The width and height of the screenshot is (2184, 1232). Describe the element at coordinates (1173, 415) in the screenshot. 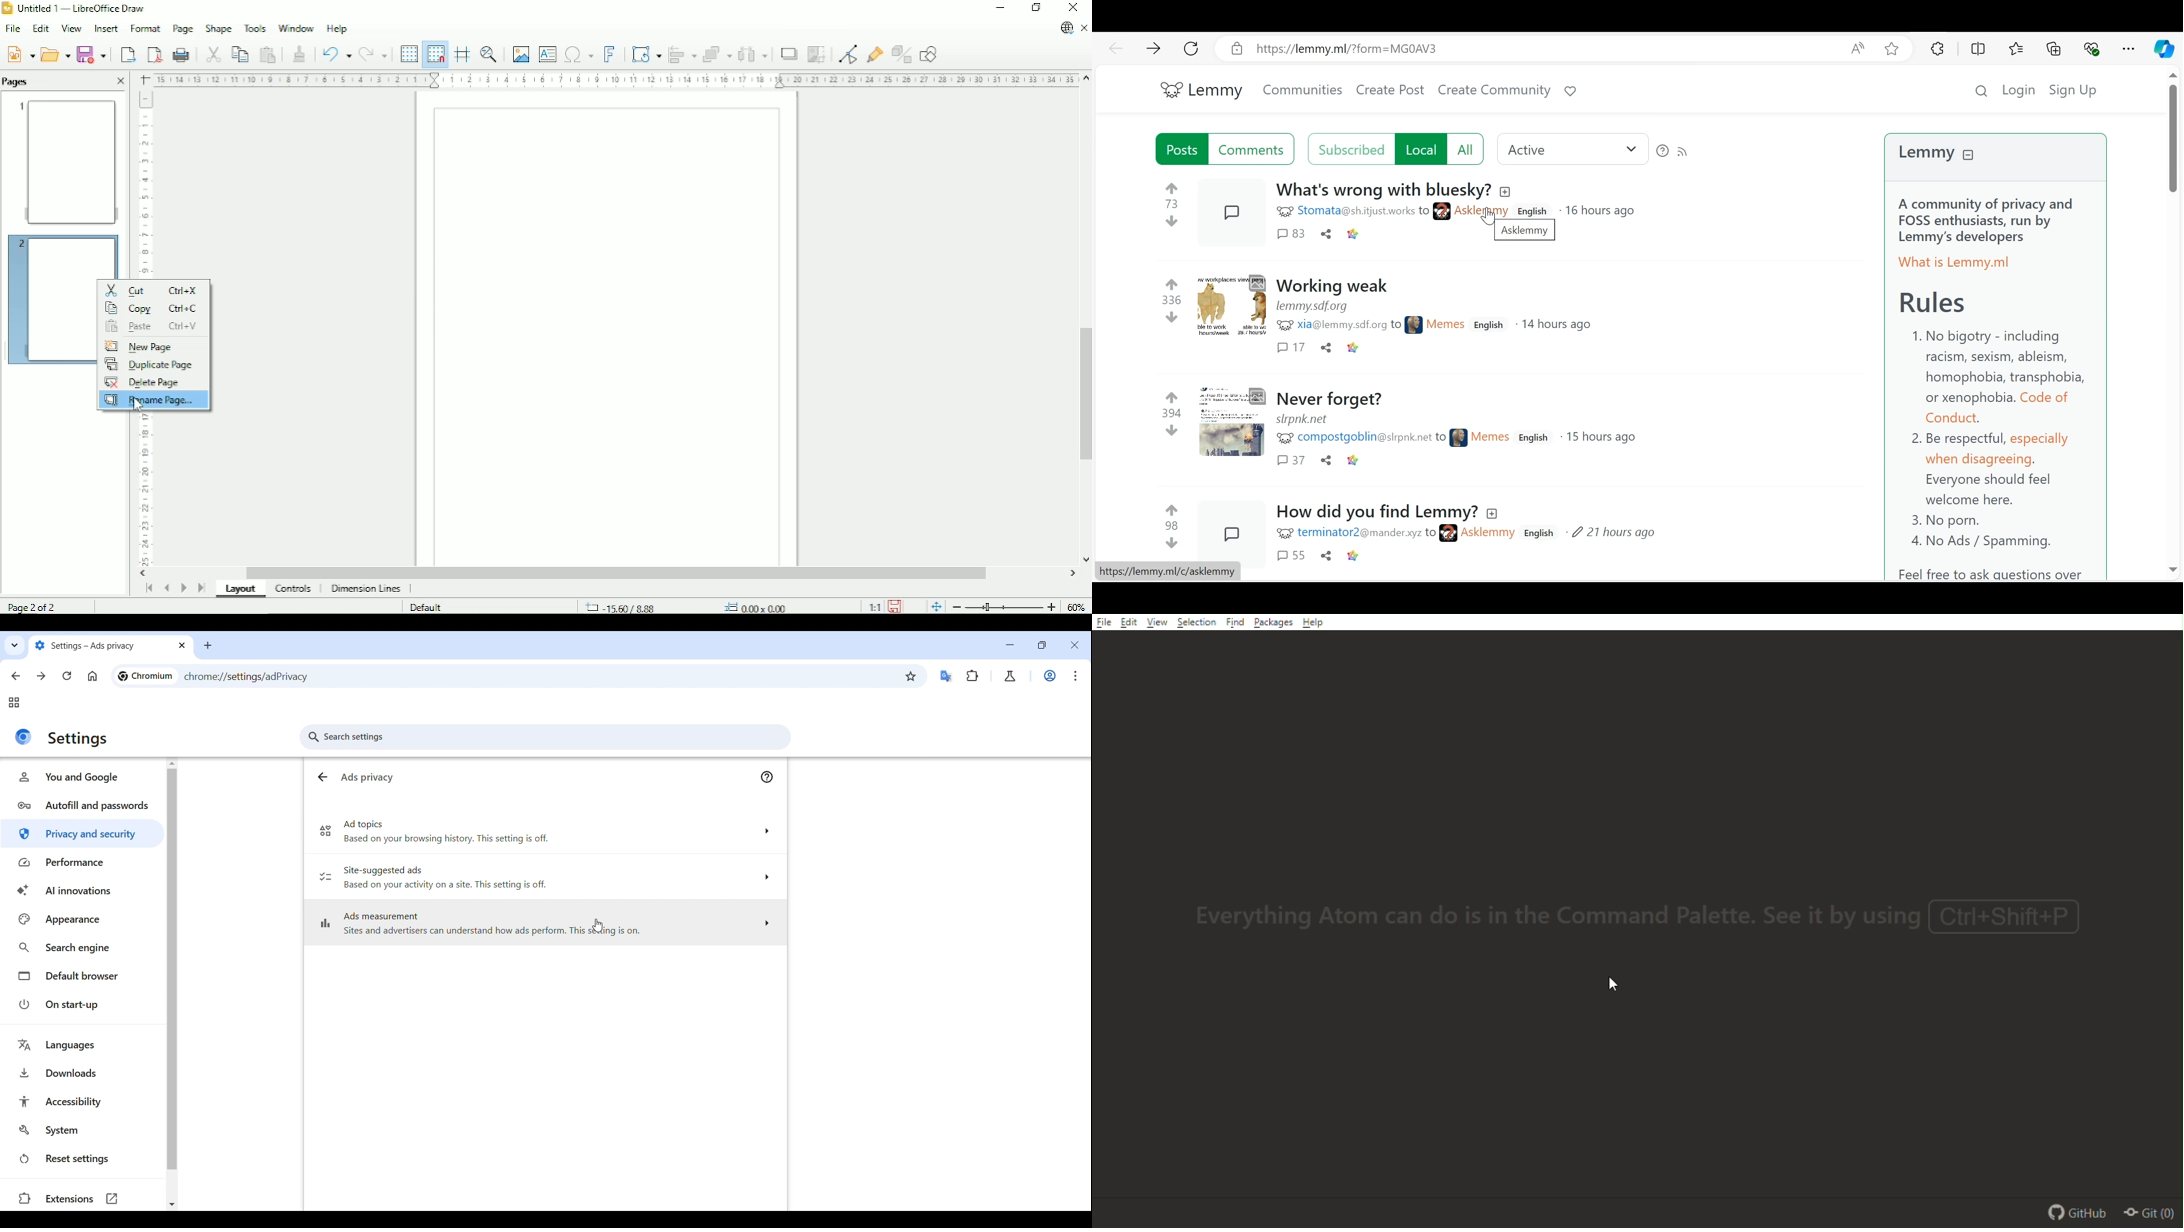

I see `Upvotes and downvotes` at that location.